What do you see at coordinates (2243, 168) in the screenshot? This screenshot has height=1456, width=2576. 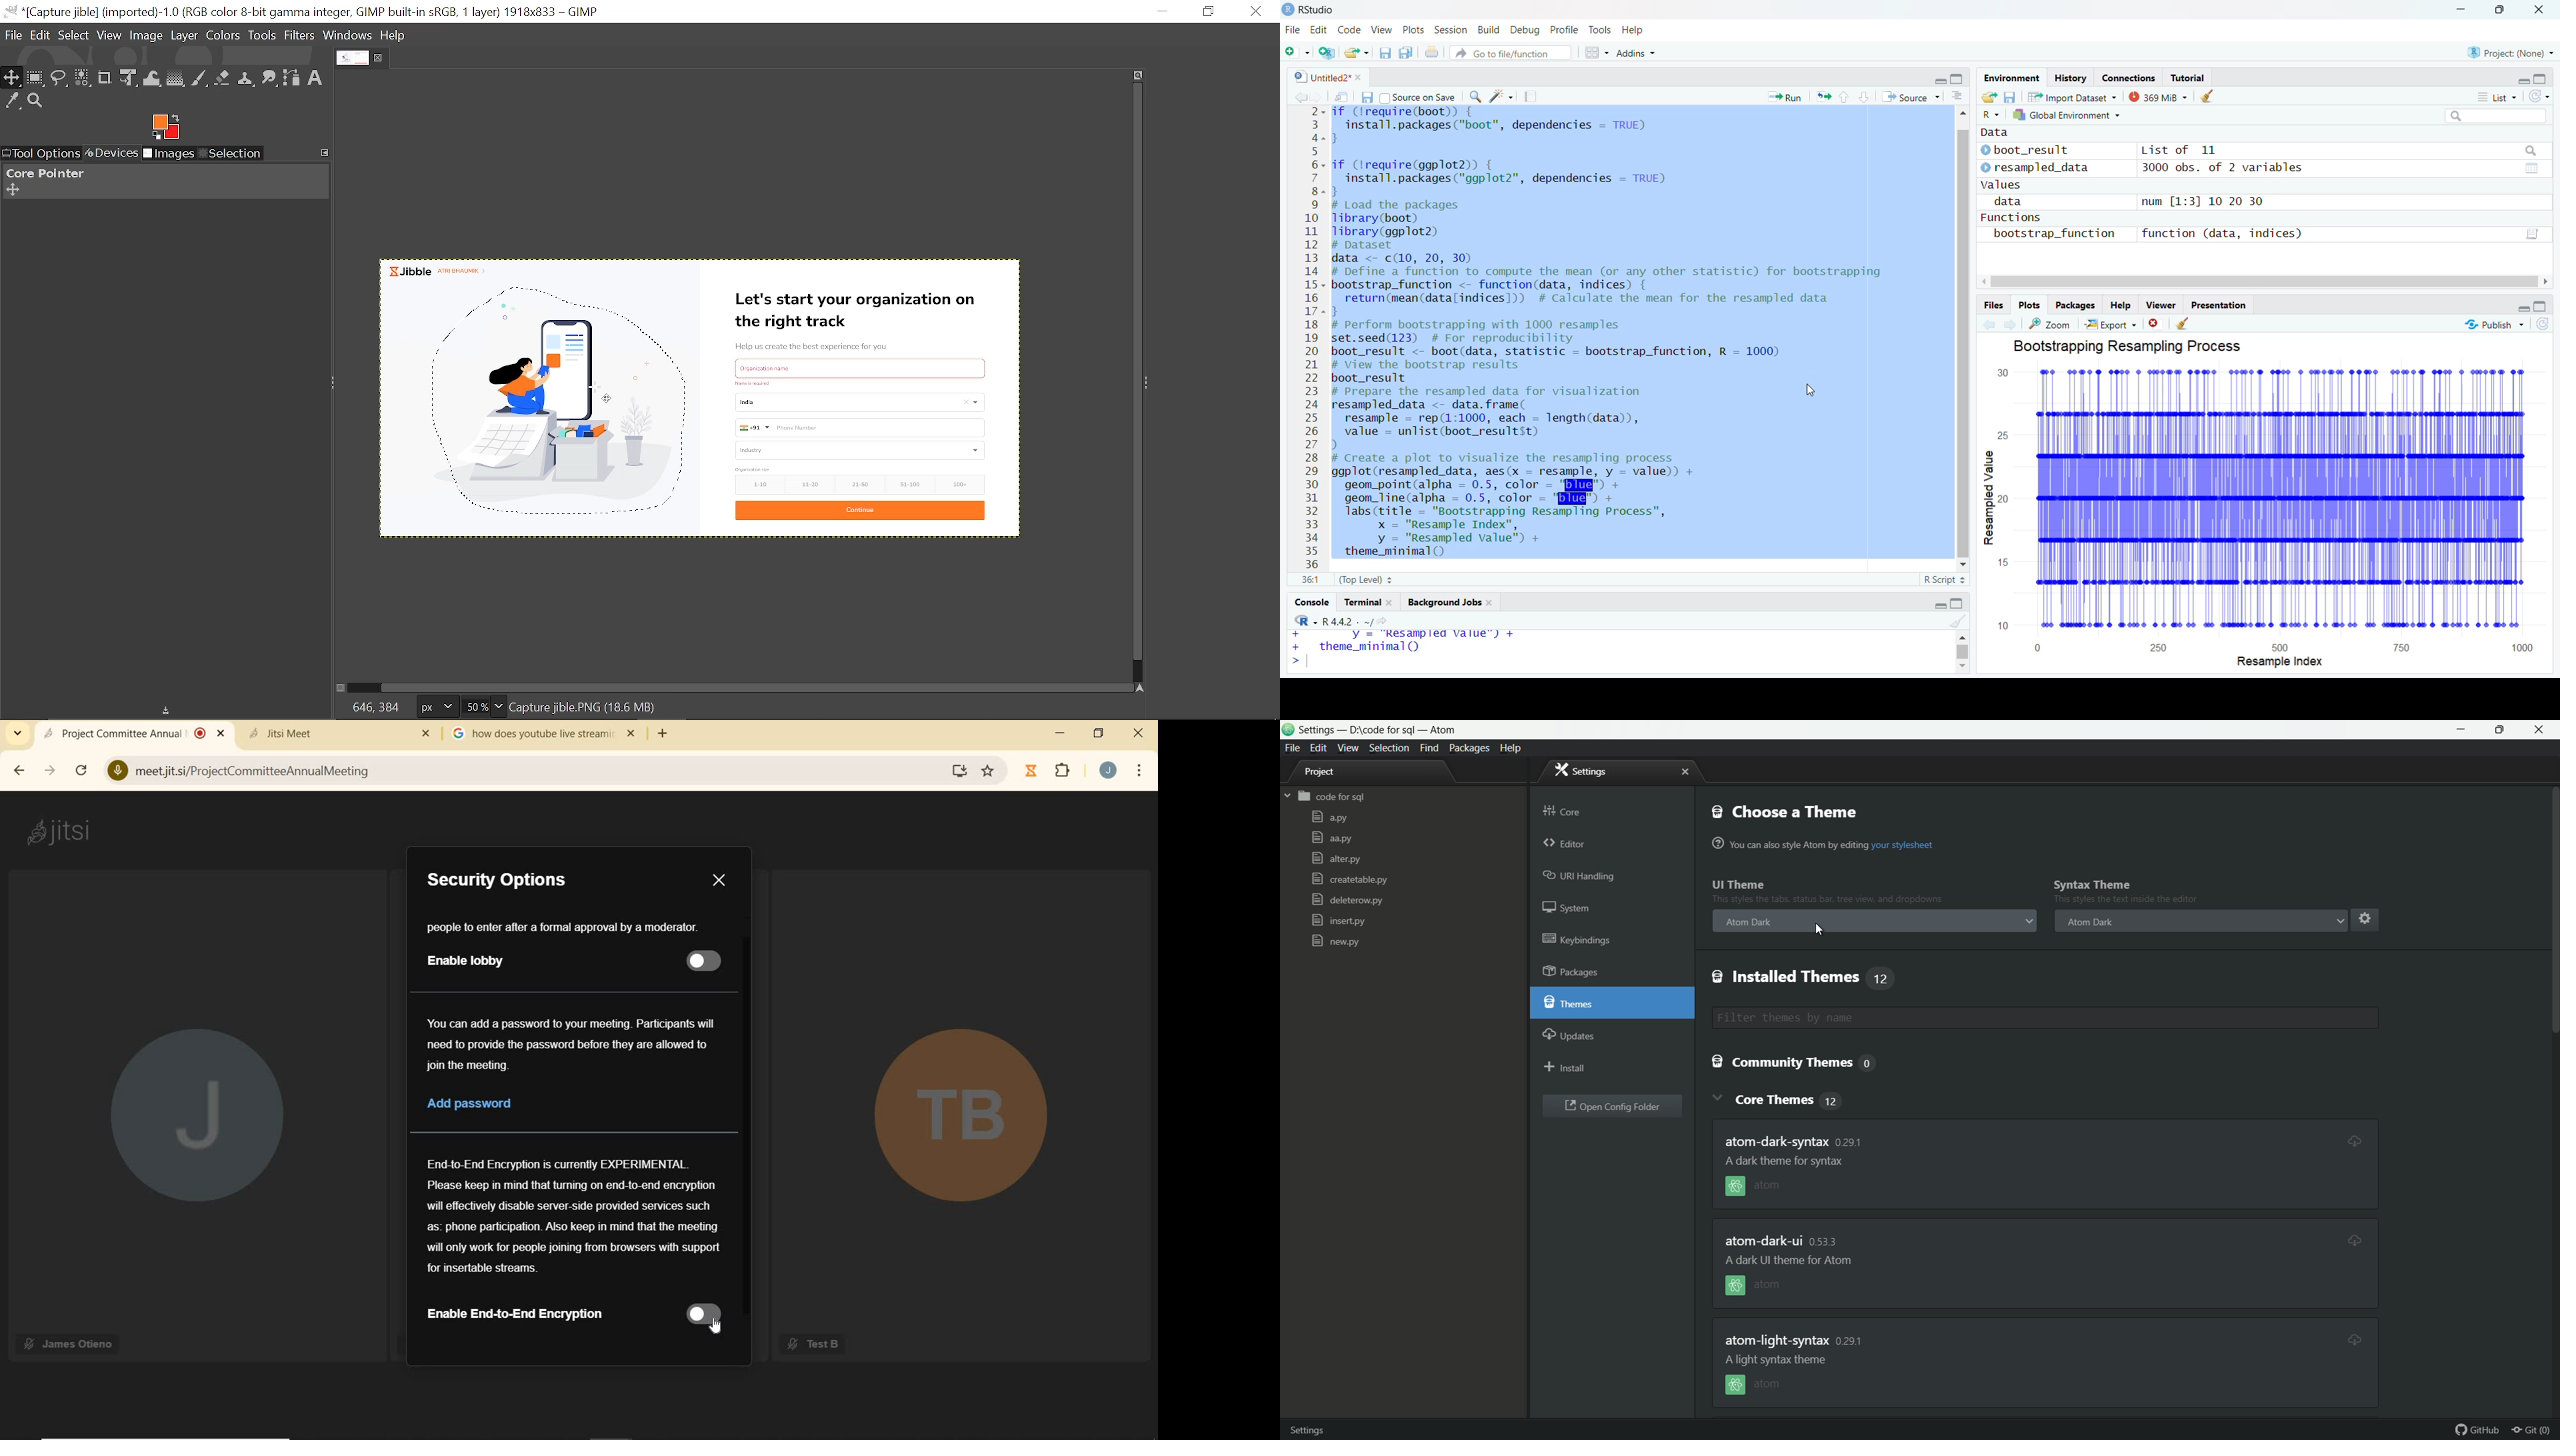 I see `3000 obs. of 2 variables` at bounding box center [2243, 168].